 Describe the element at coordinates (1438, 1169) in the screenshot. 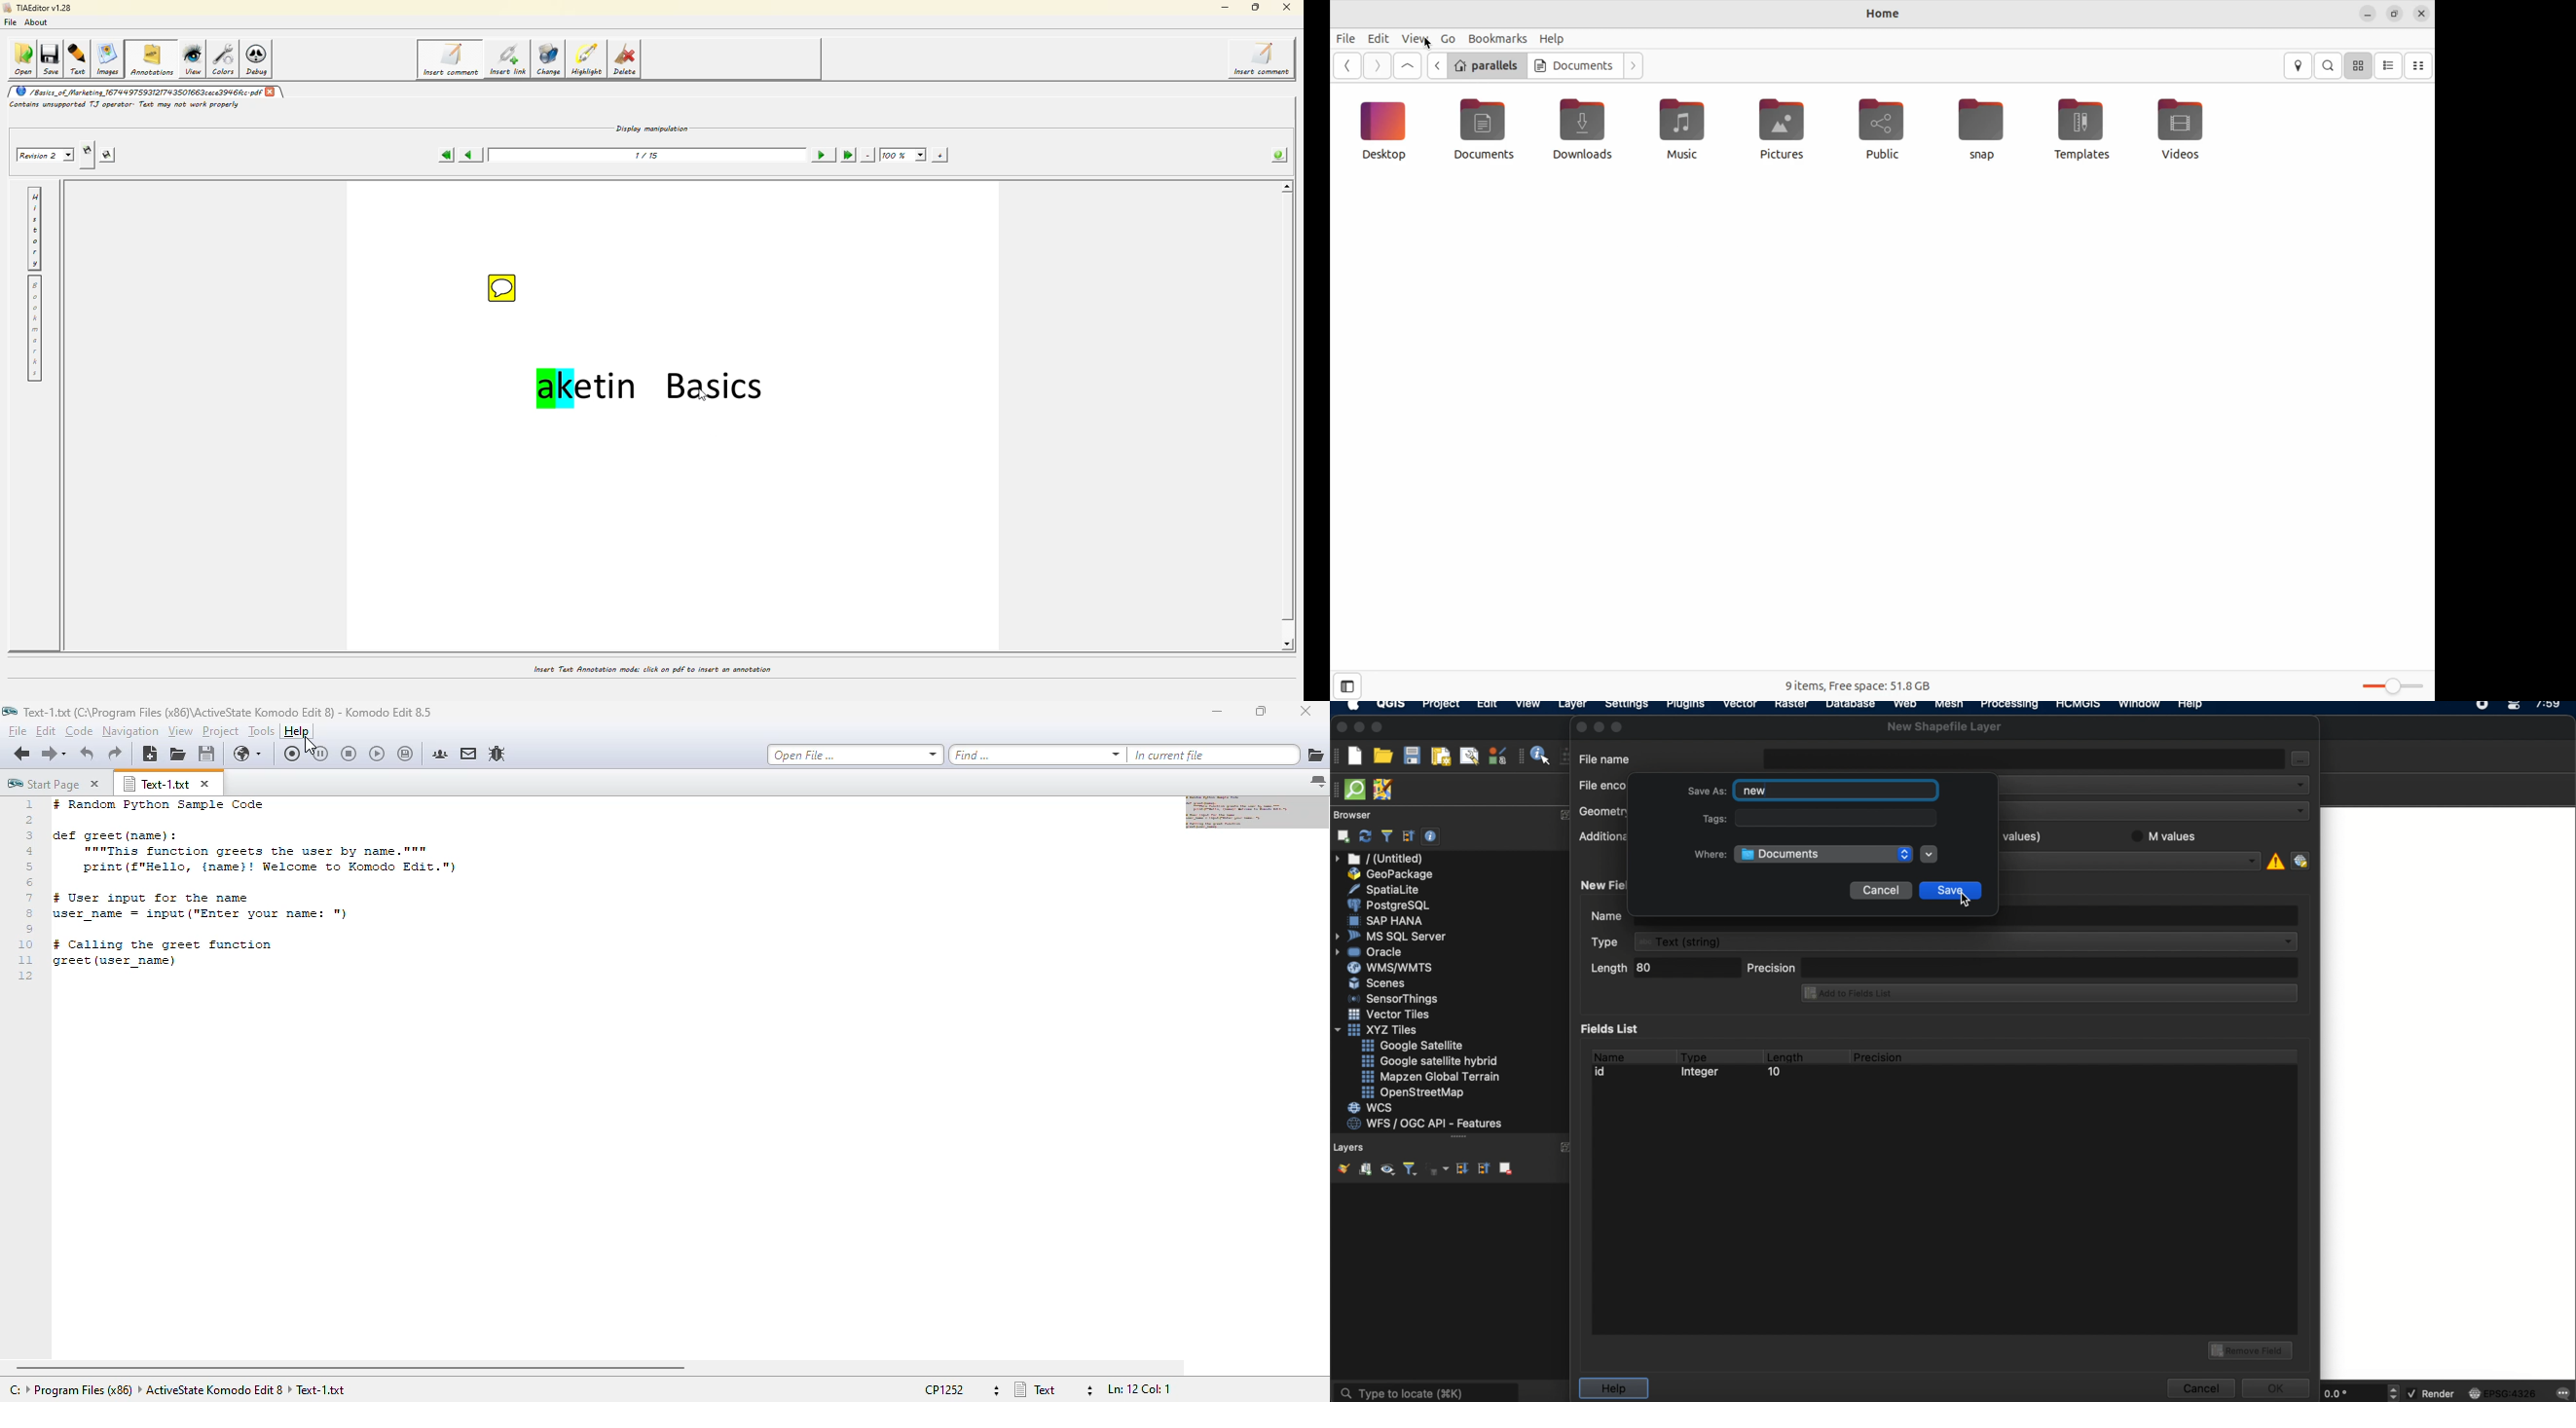

I see `filter legend by expression` at that location.